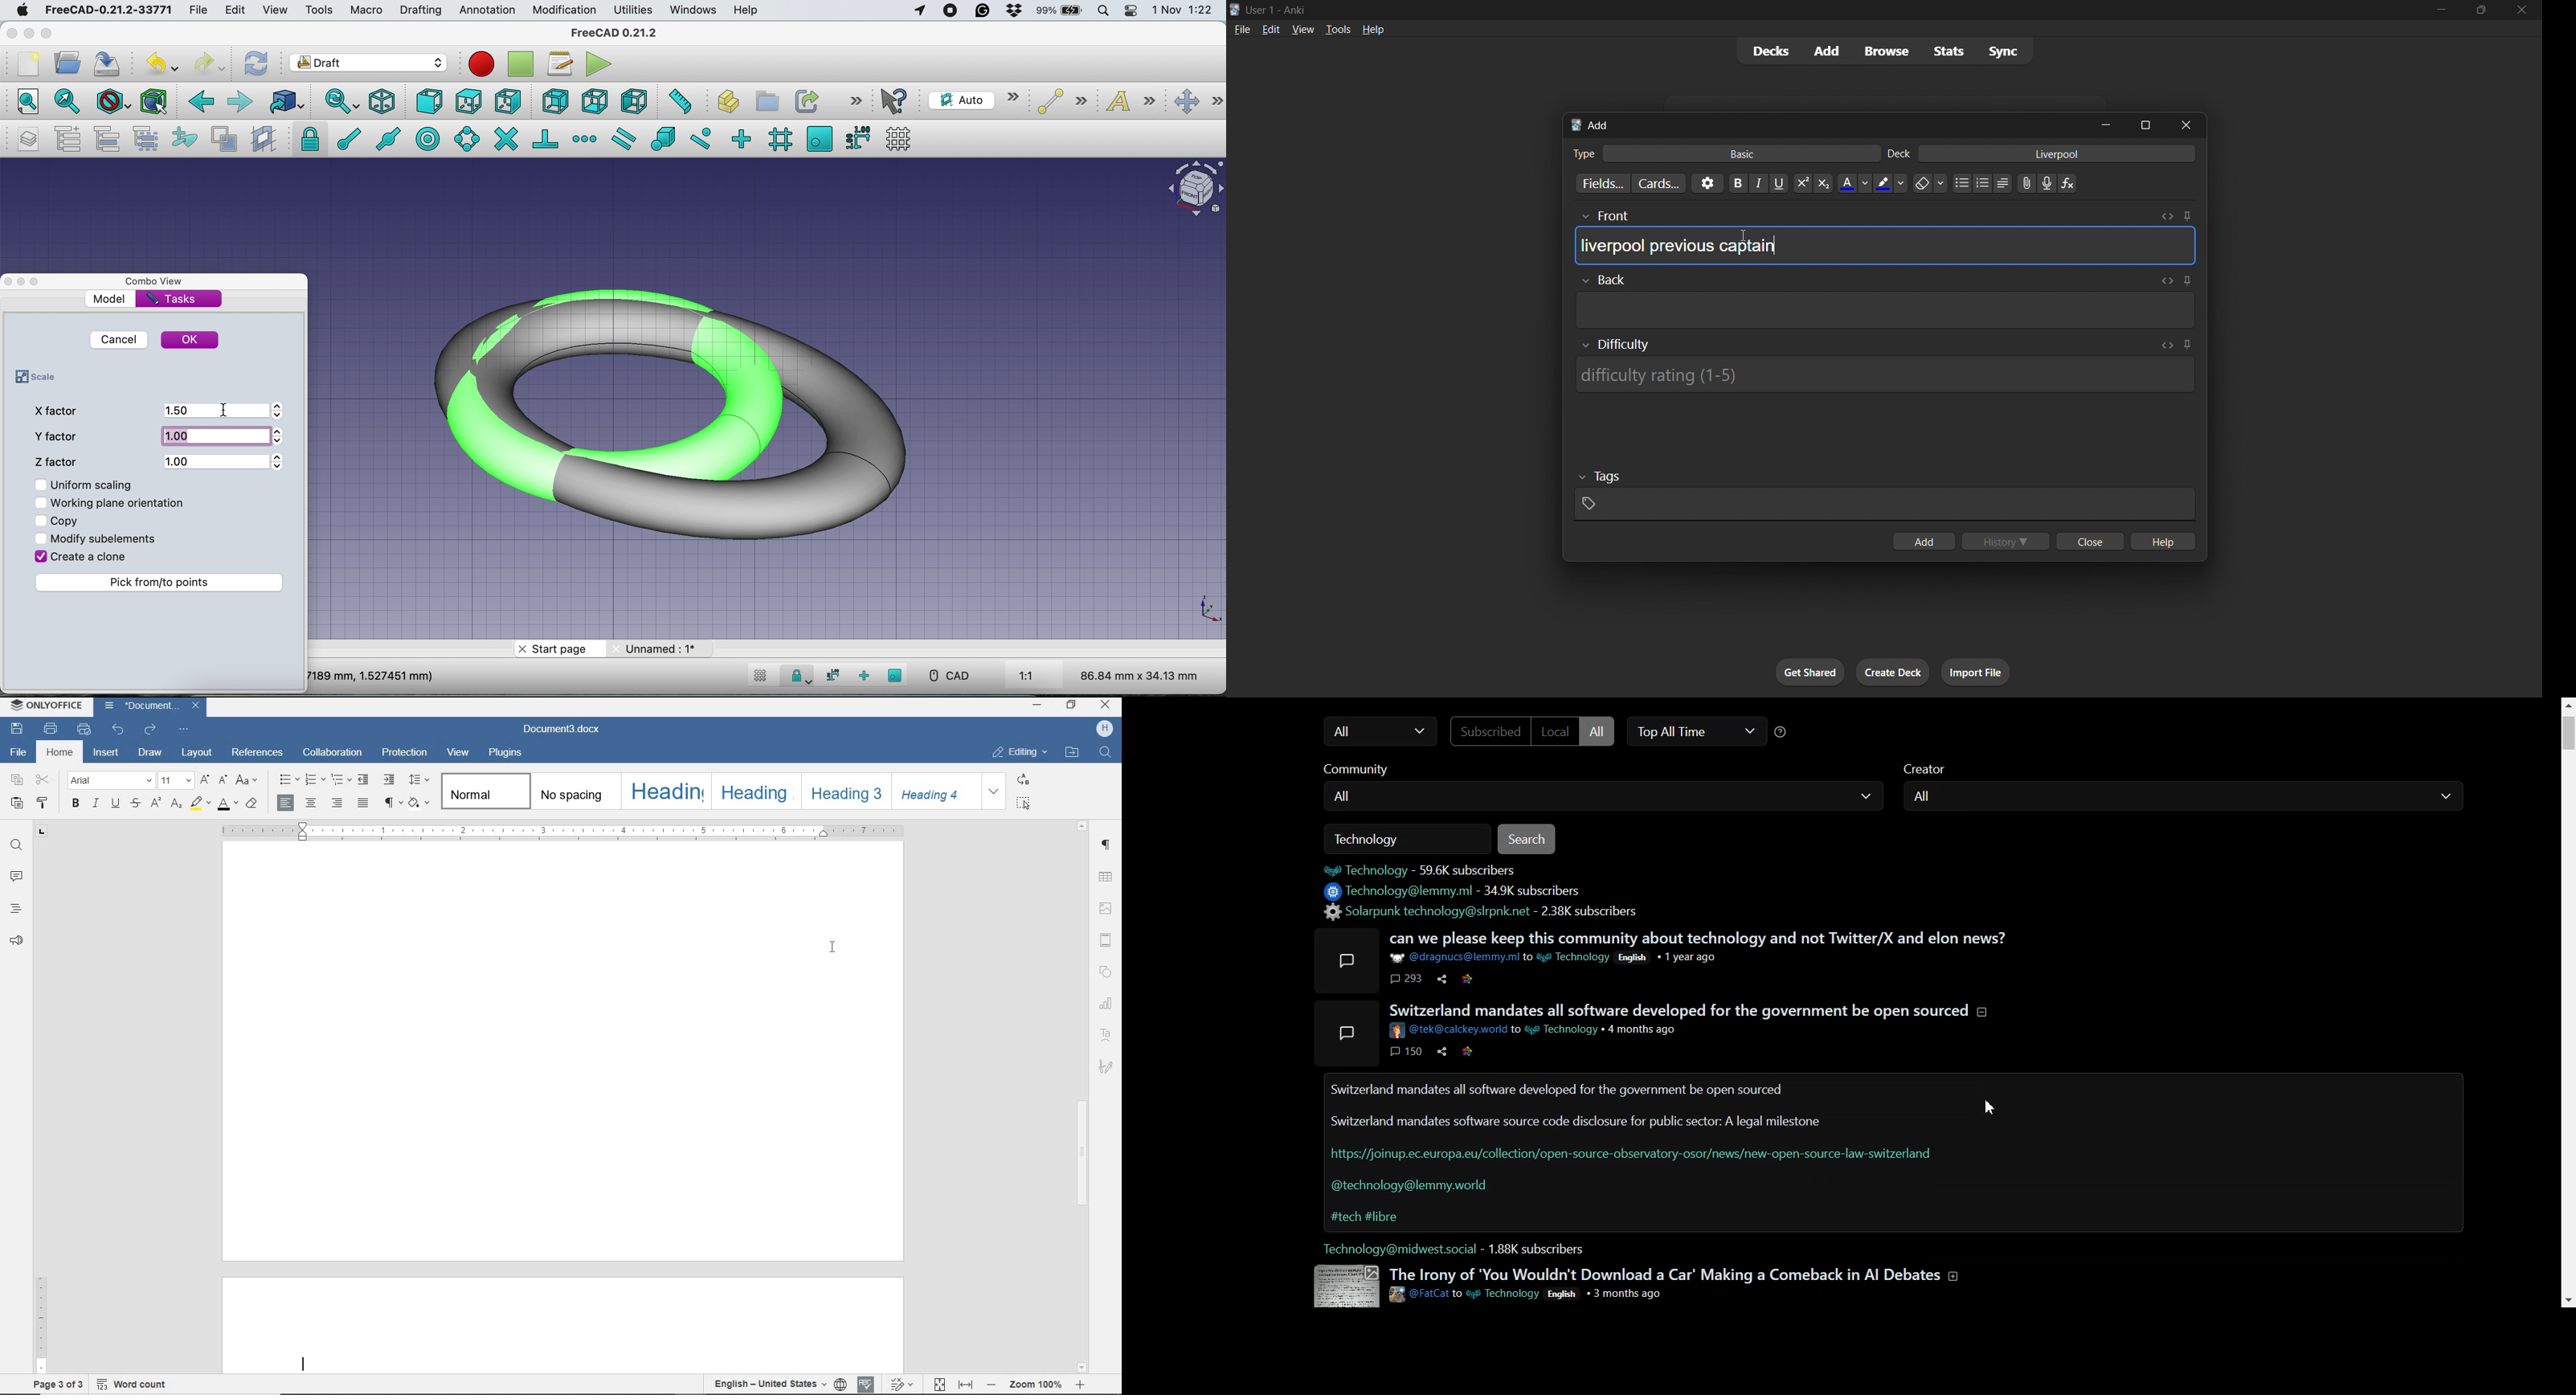 The height and width of the screenshot is (1400, 2576). I want to click on superscript, so click(1801, 184).